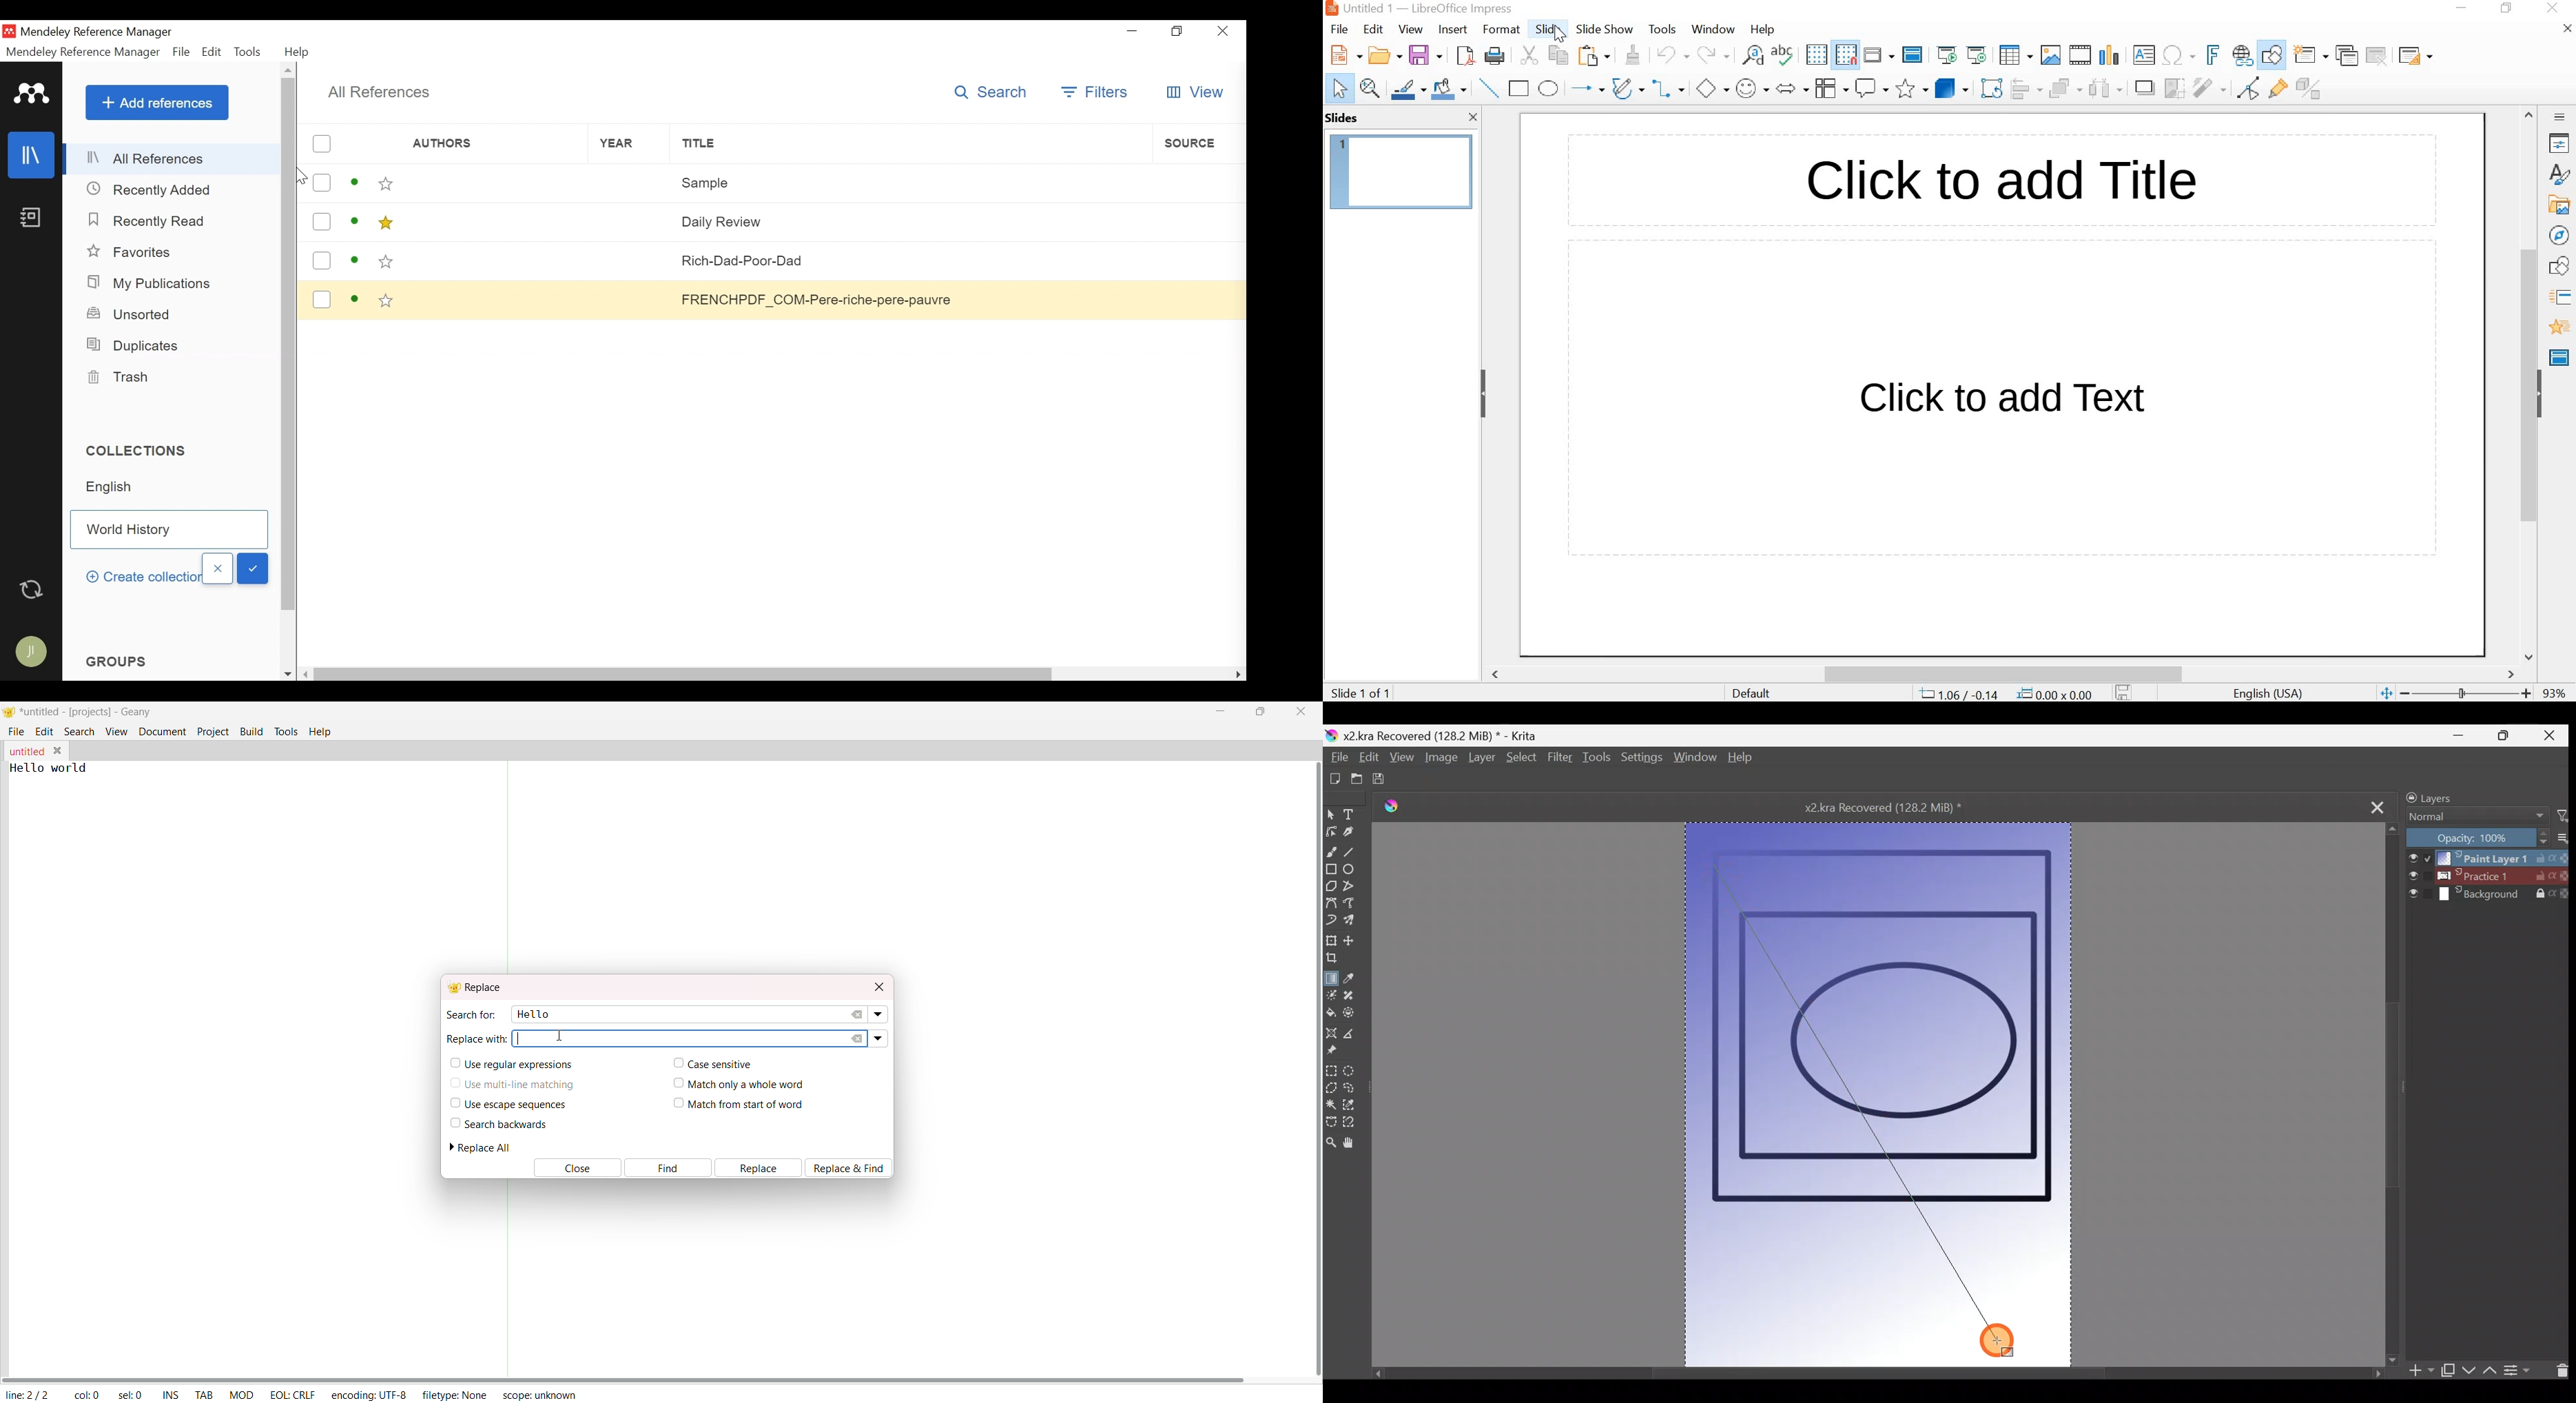  What do you see at coordinates (2174, 87) in the screenshot?
I see `Crop Image` at bounding box center [2174, 87].